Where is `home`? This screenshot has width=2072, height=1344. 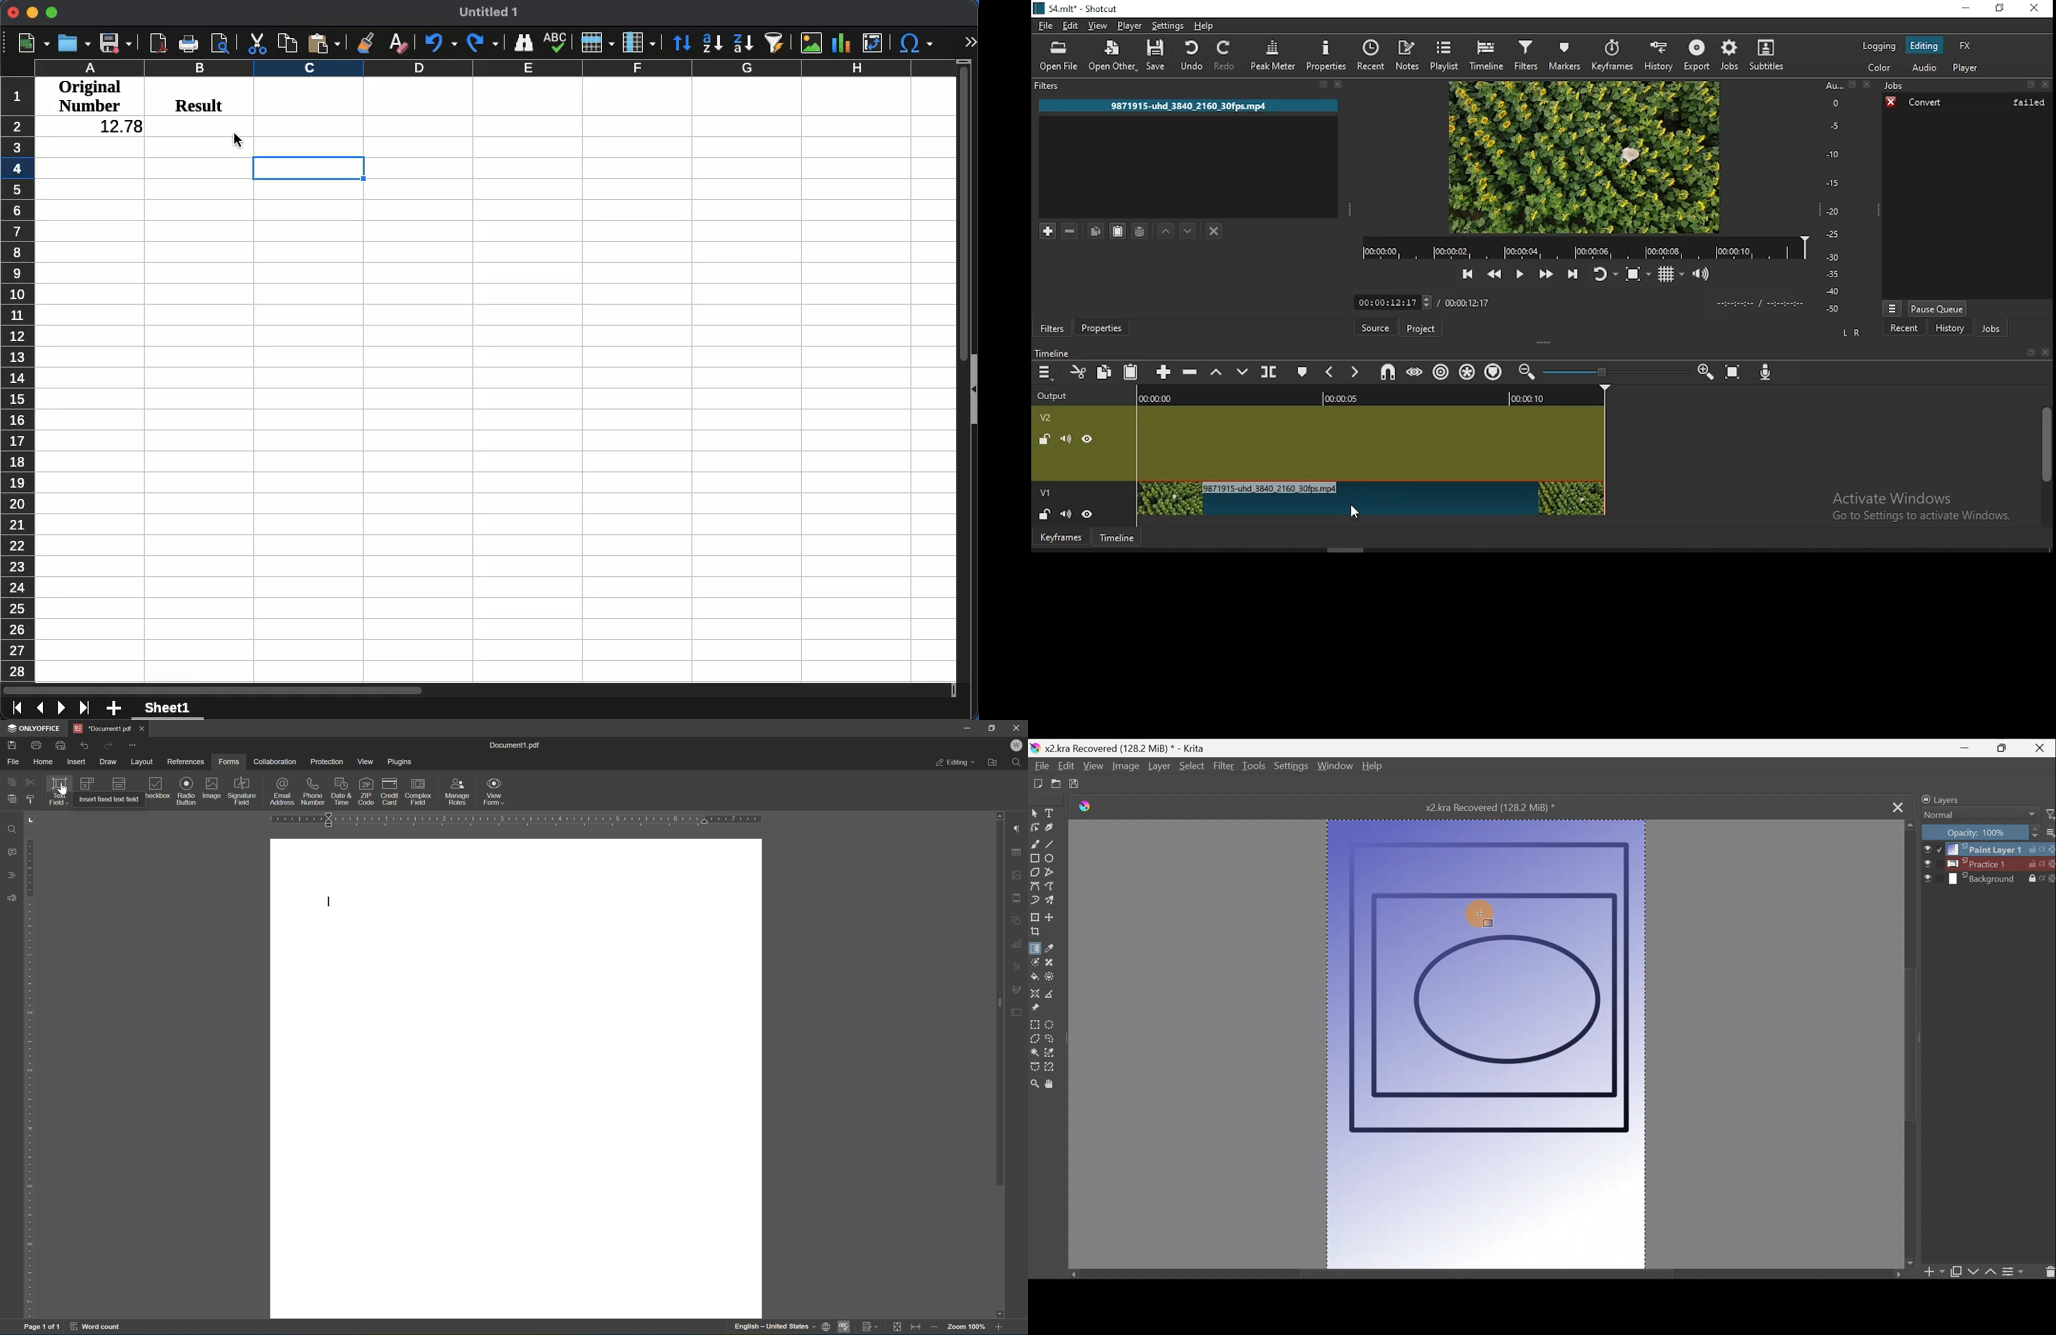 home is located at coordinates (43, 764).